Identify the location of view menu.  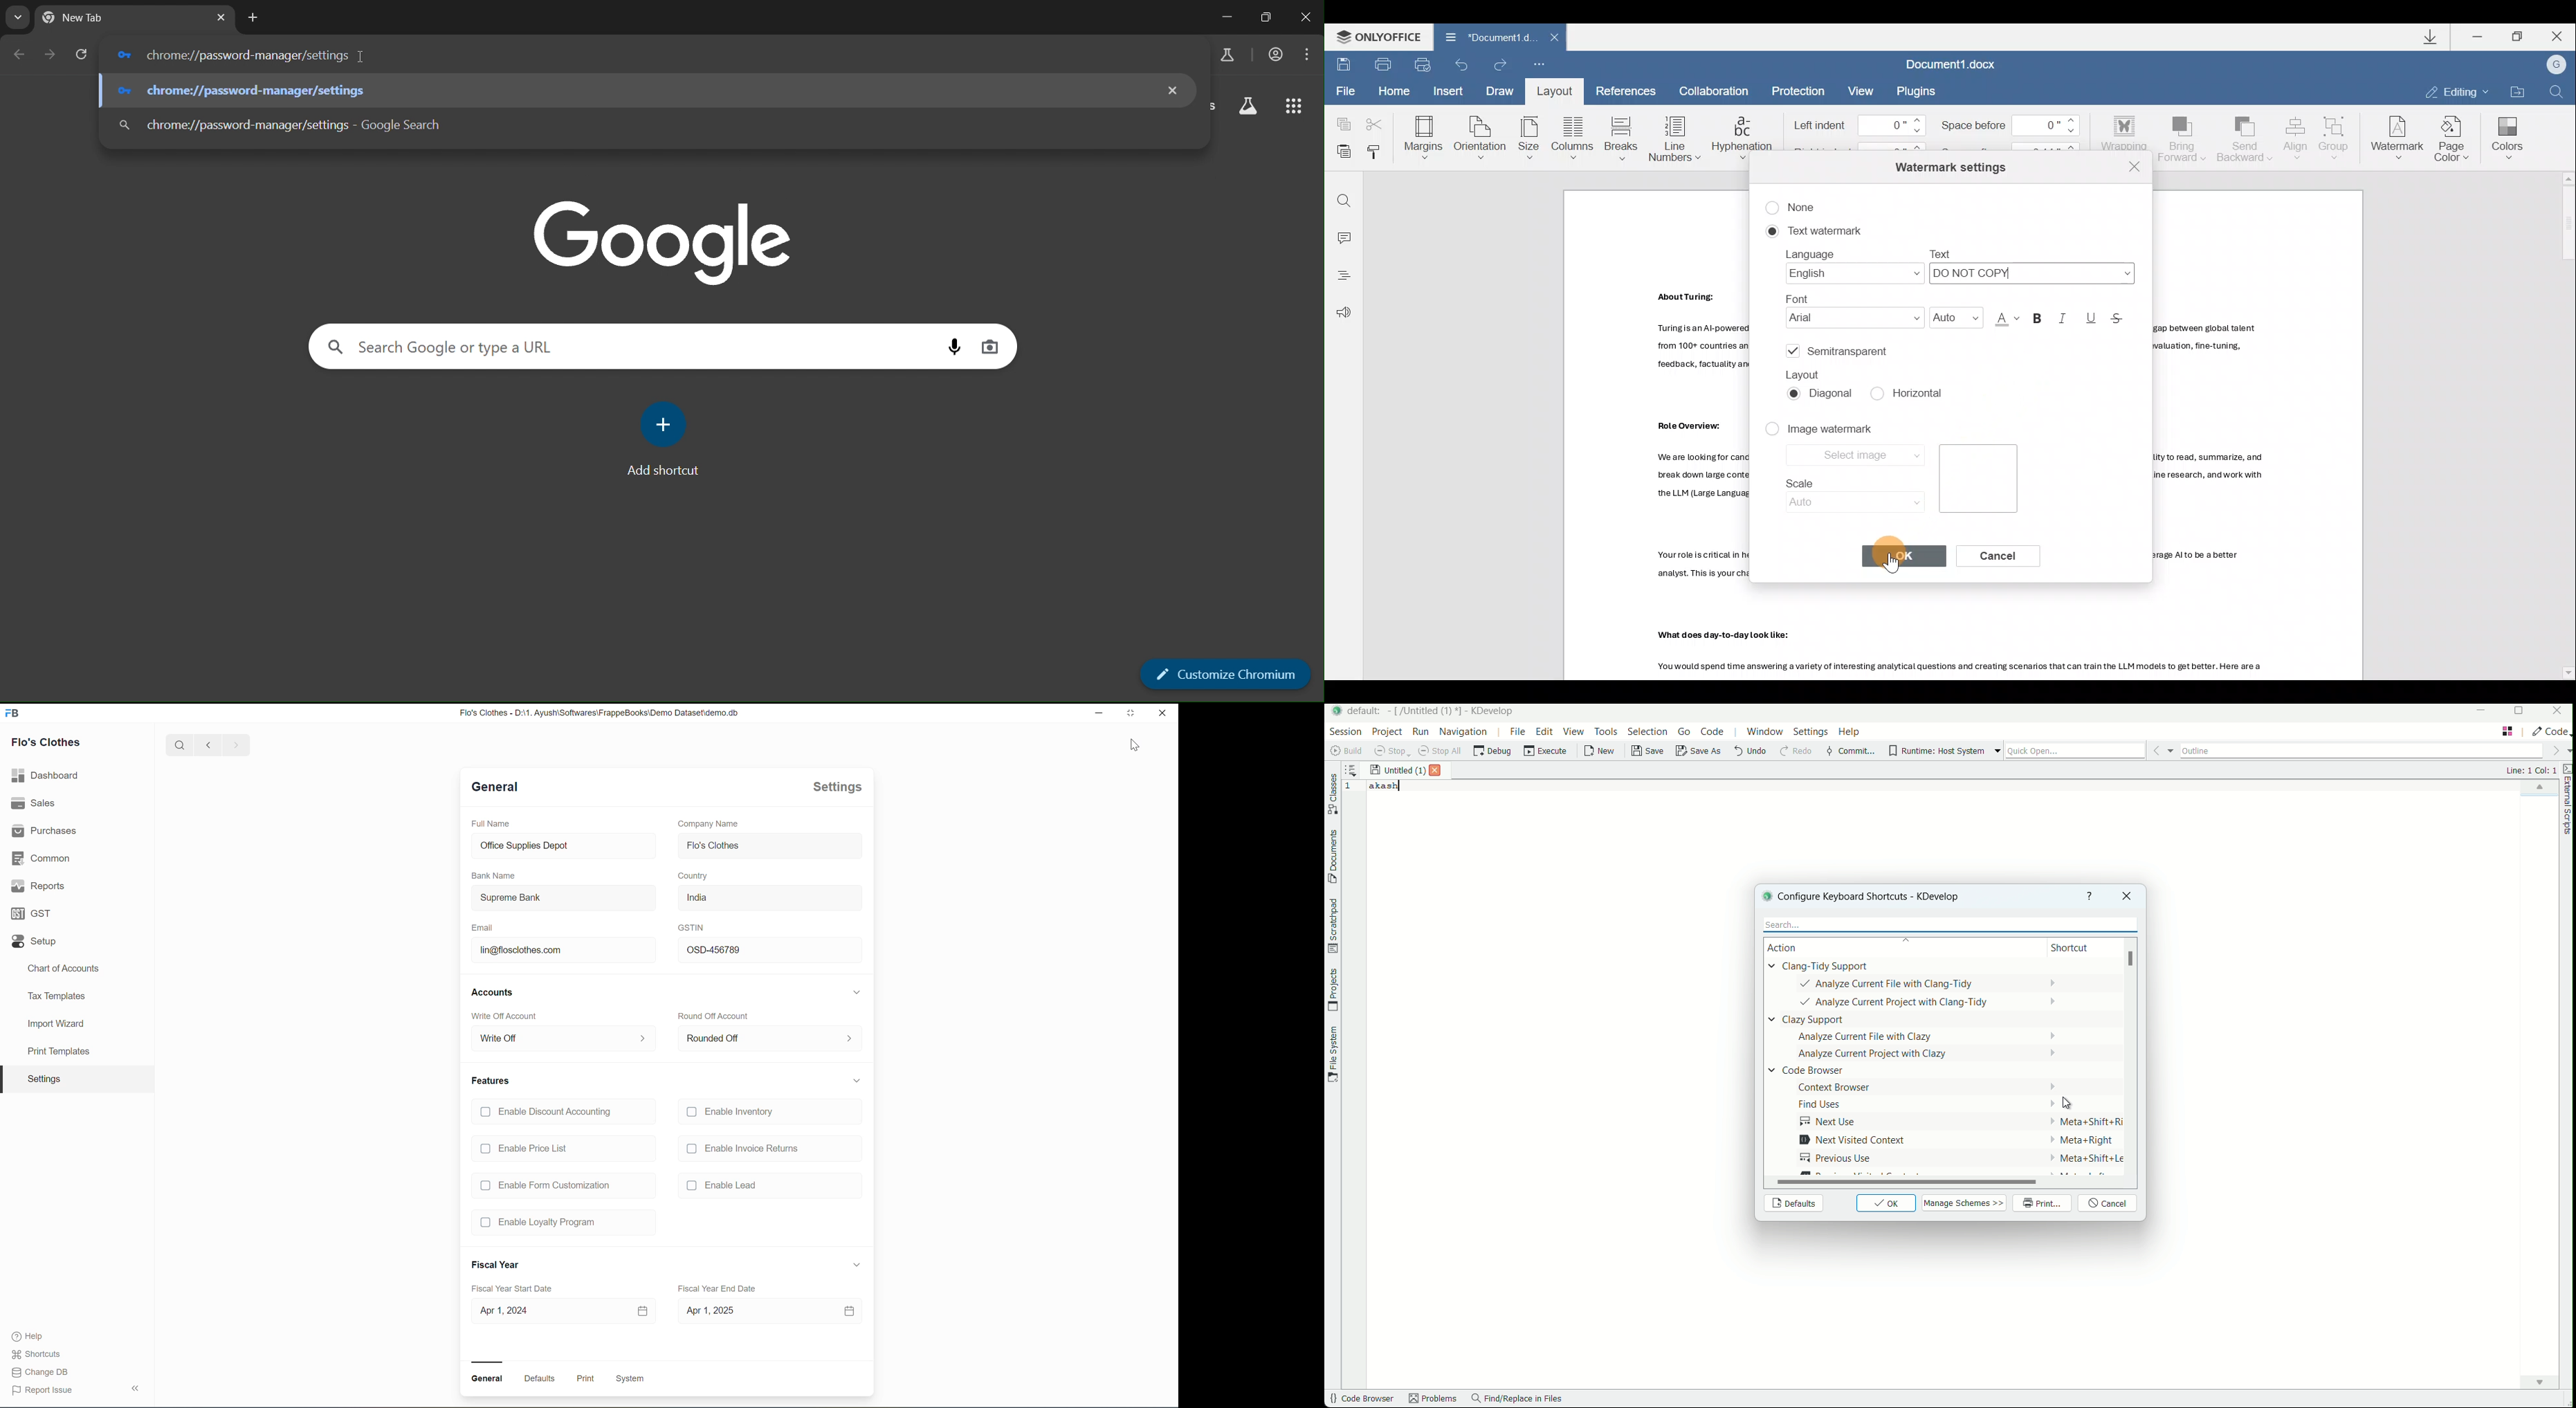
(1575, 732).